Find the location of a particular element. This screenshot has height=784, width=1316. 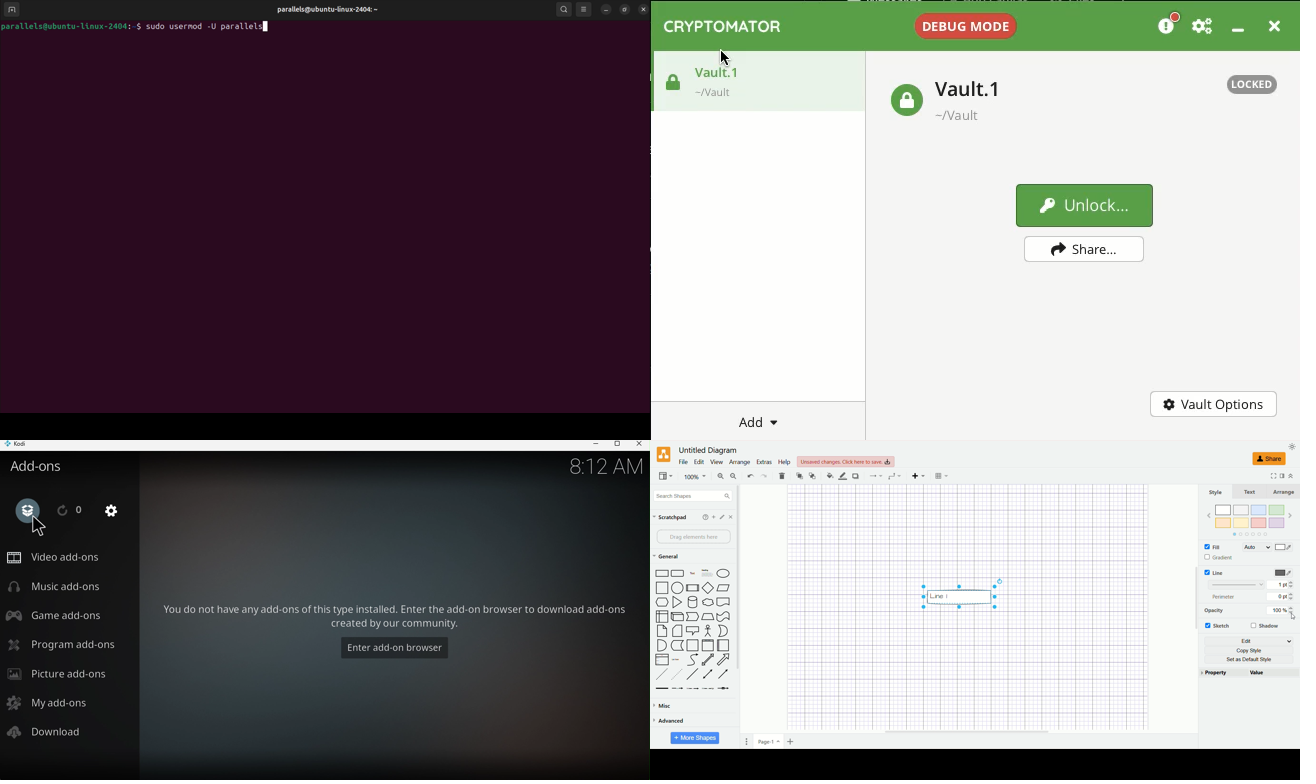

1 pt is located at coordinates (1280, 585).